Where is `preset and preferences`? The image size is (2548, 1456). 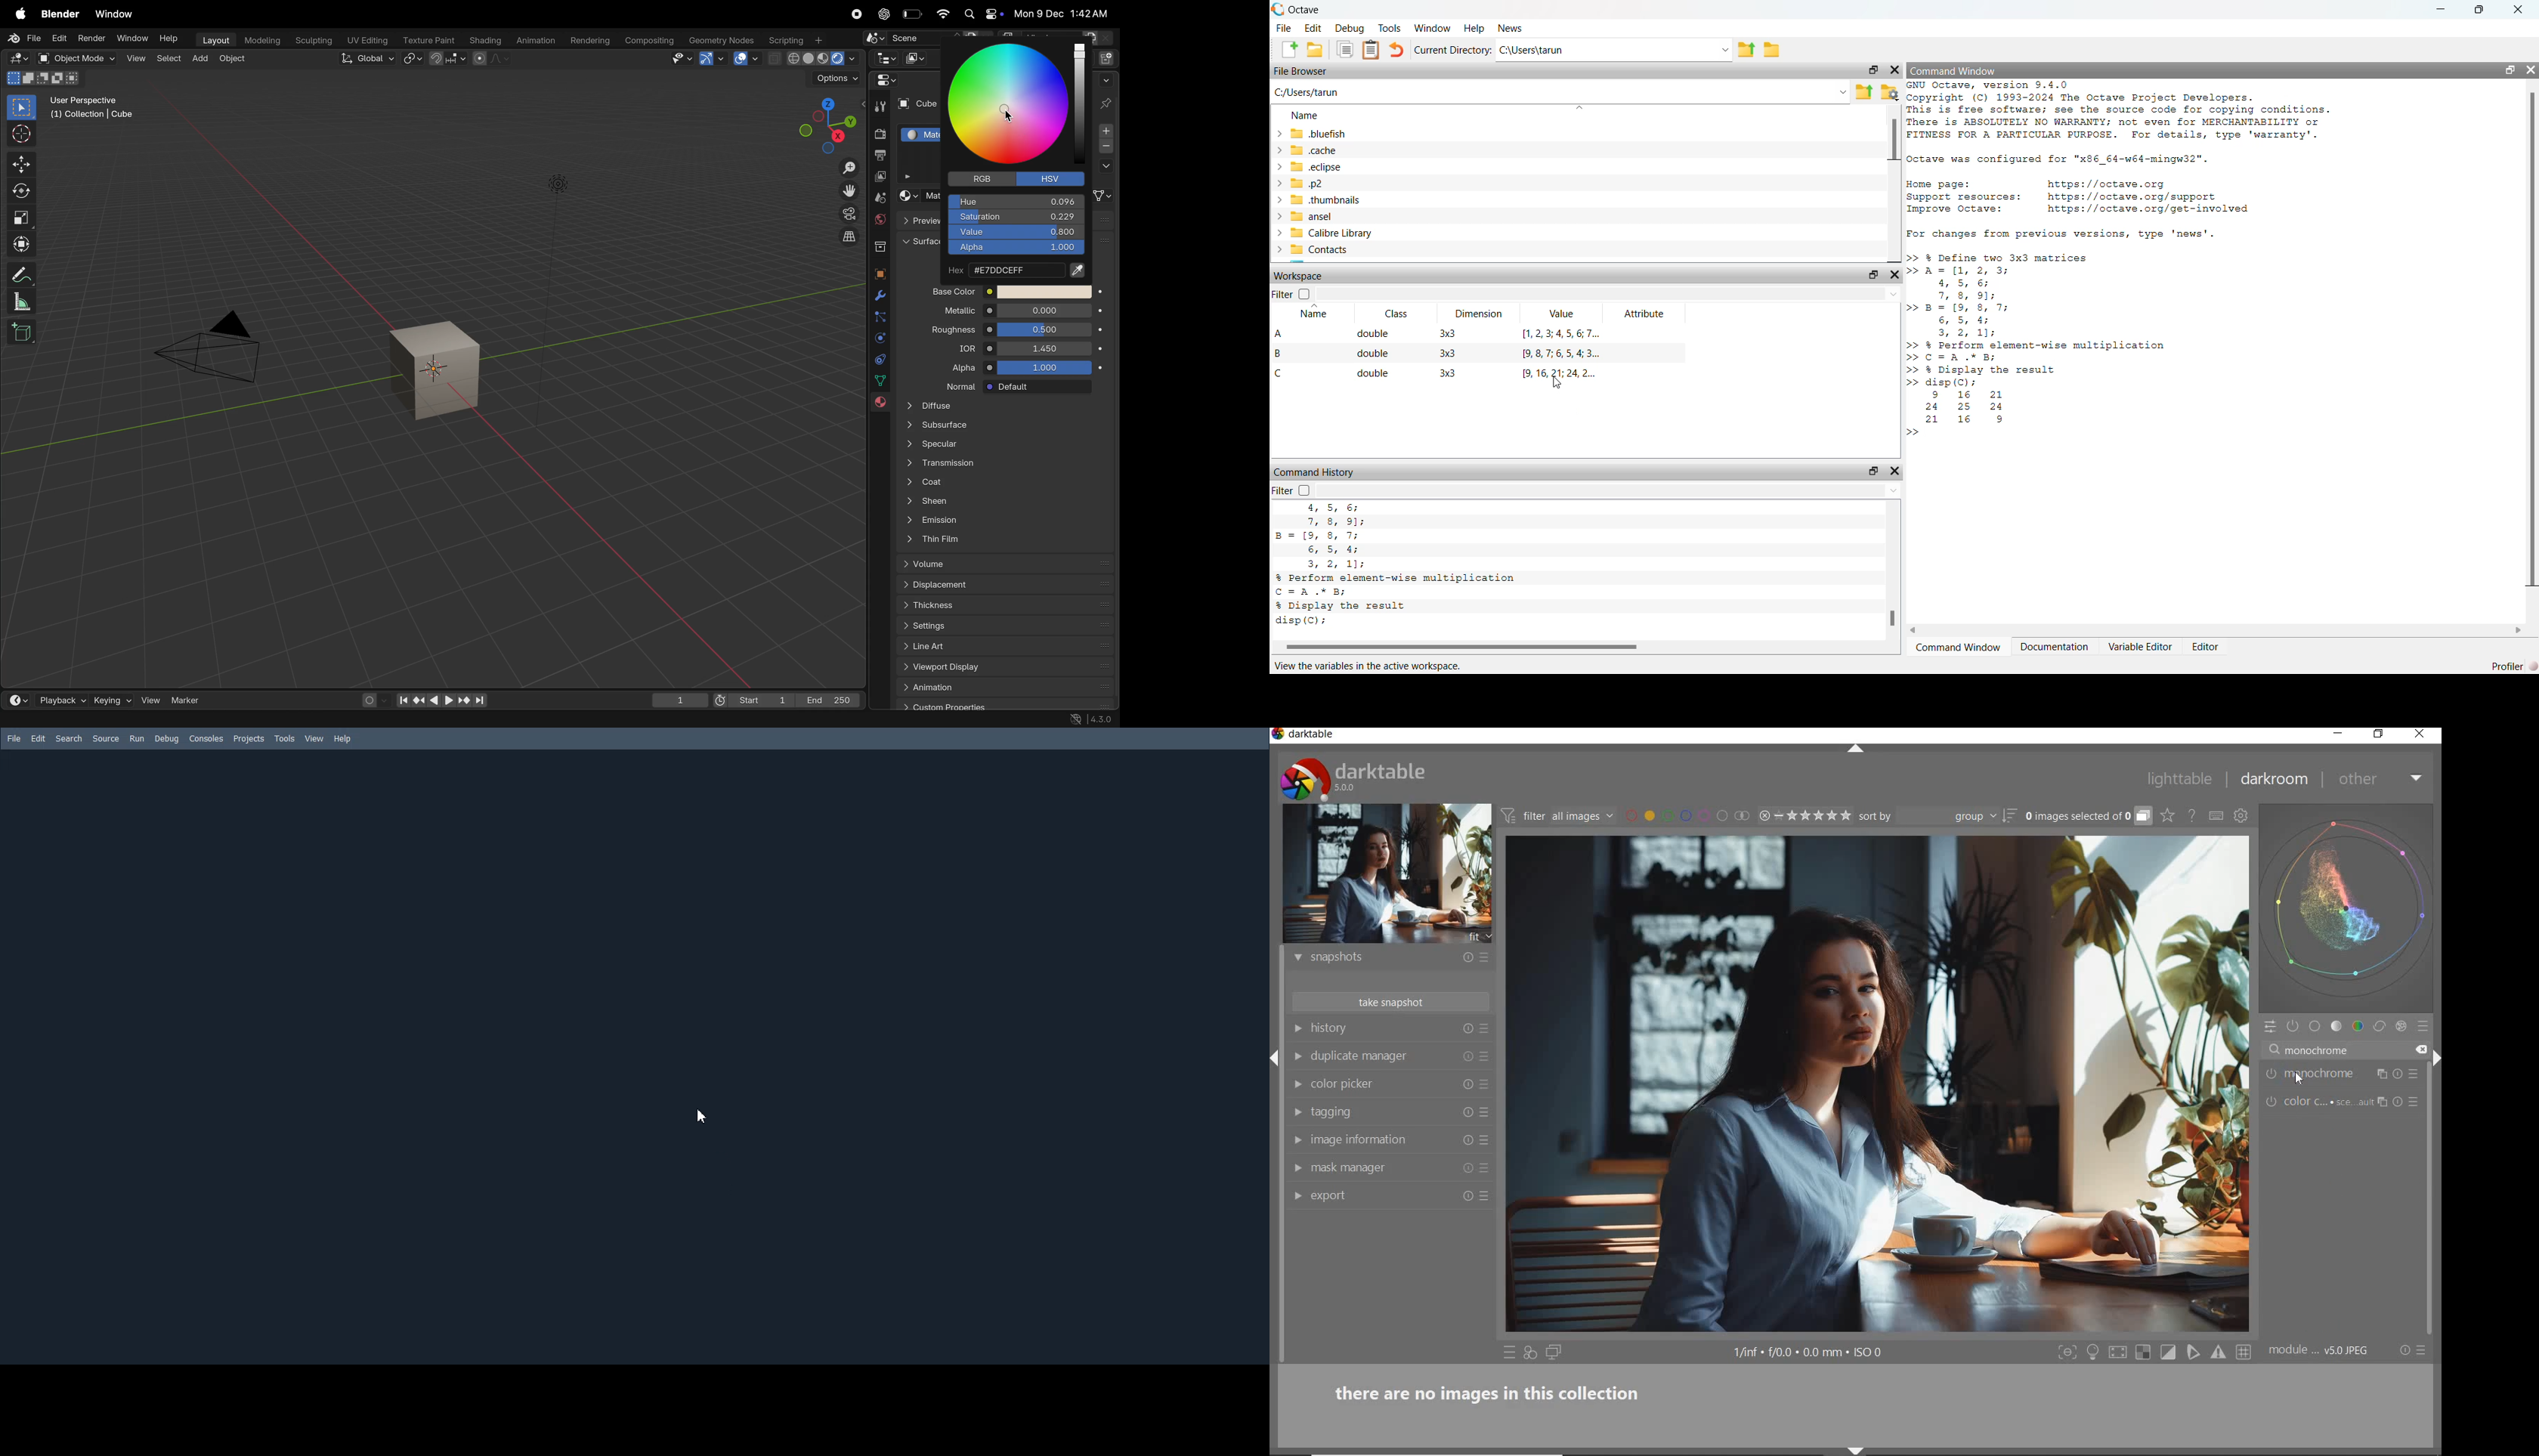 preset and preferences is located at coordinates (1487, 1196).